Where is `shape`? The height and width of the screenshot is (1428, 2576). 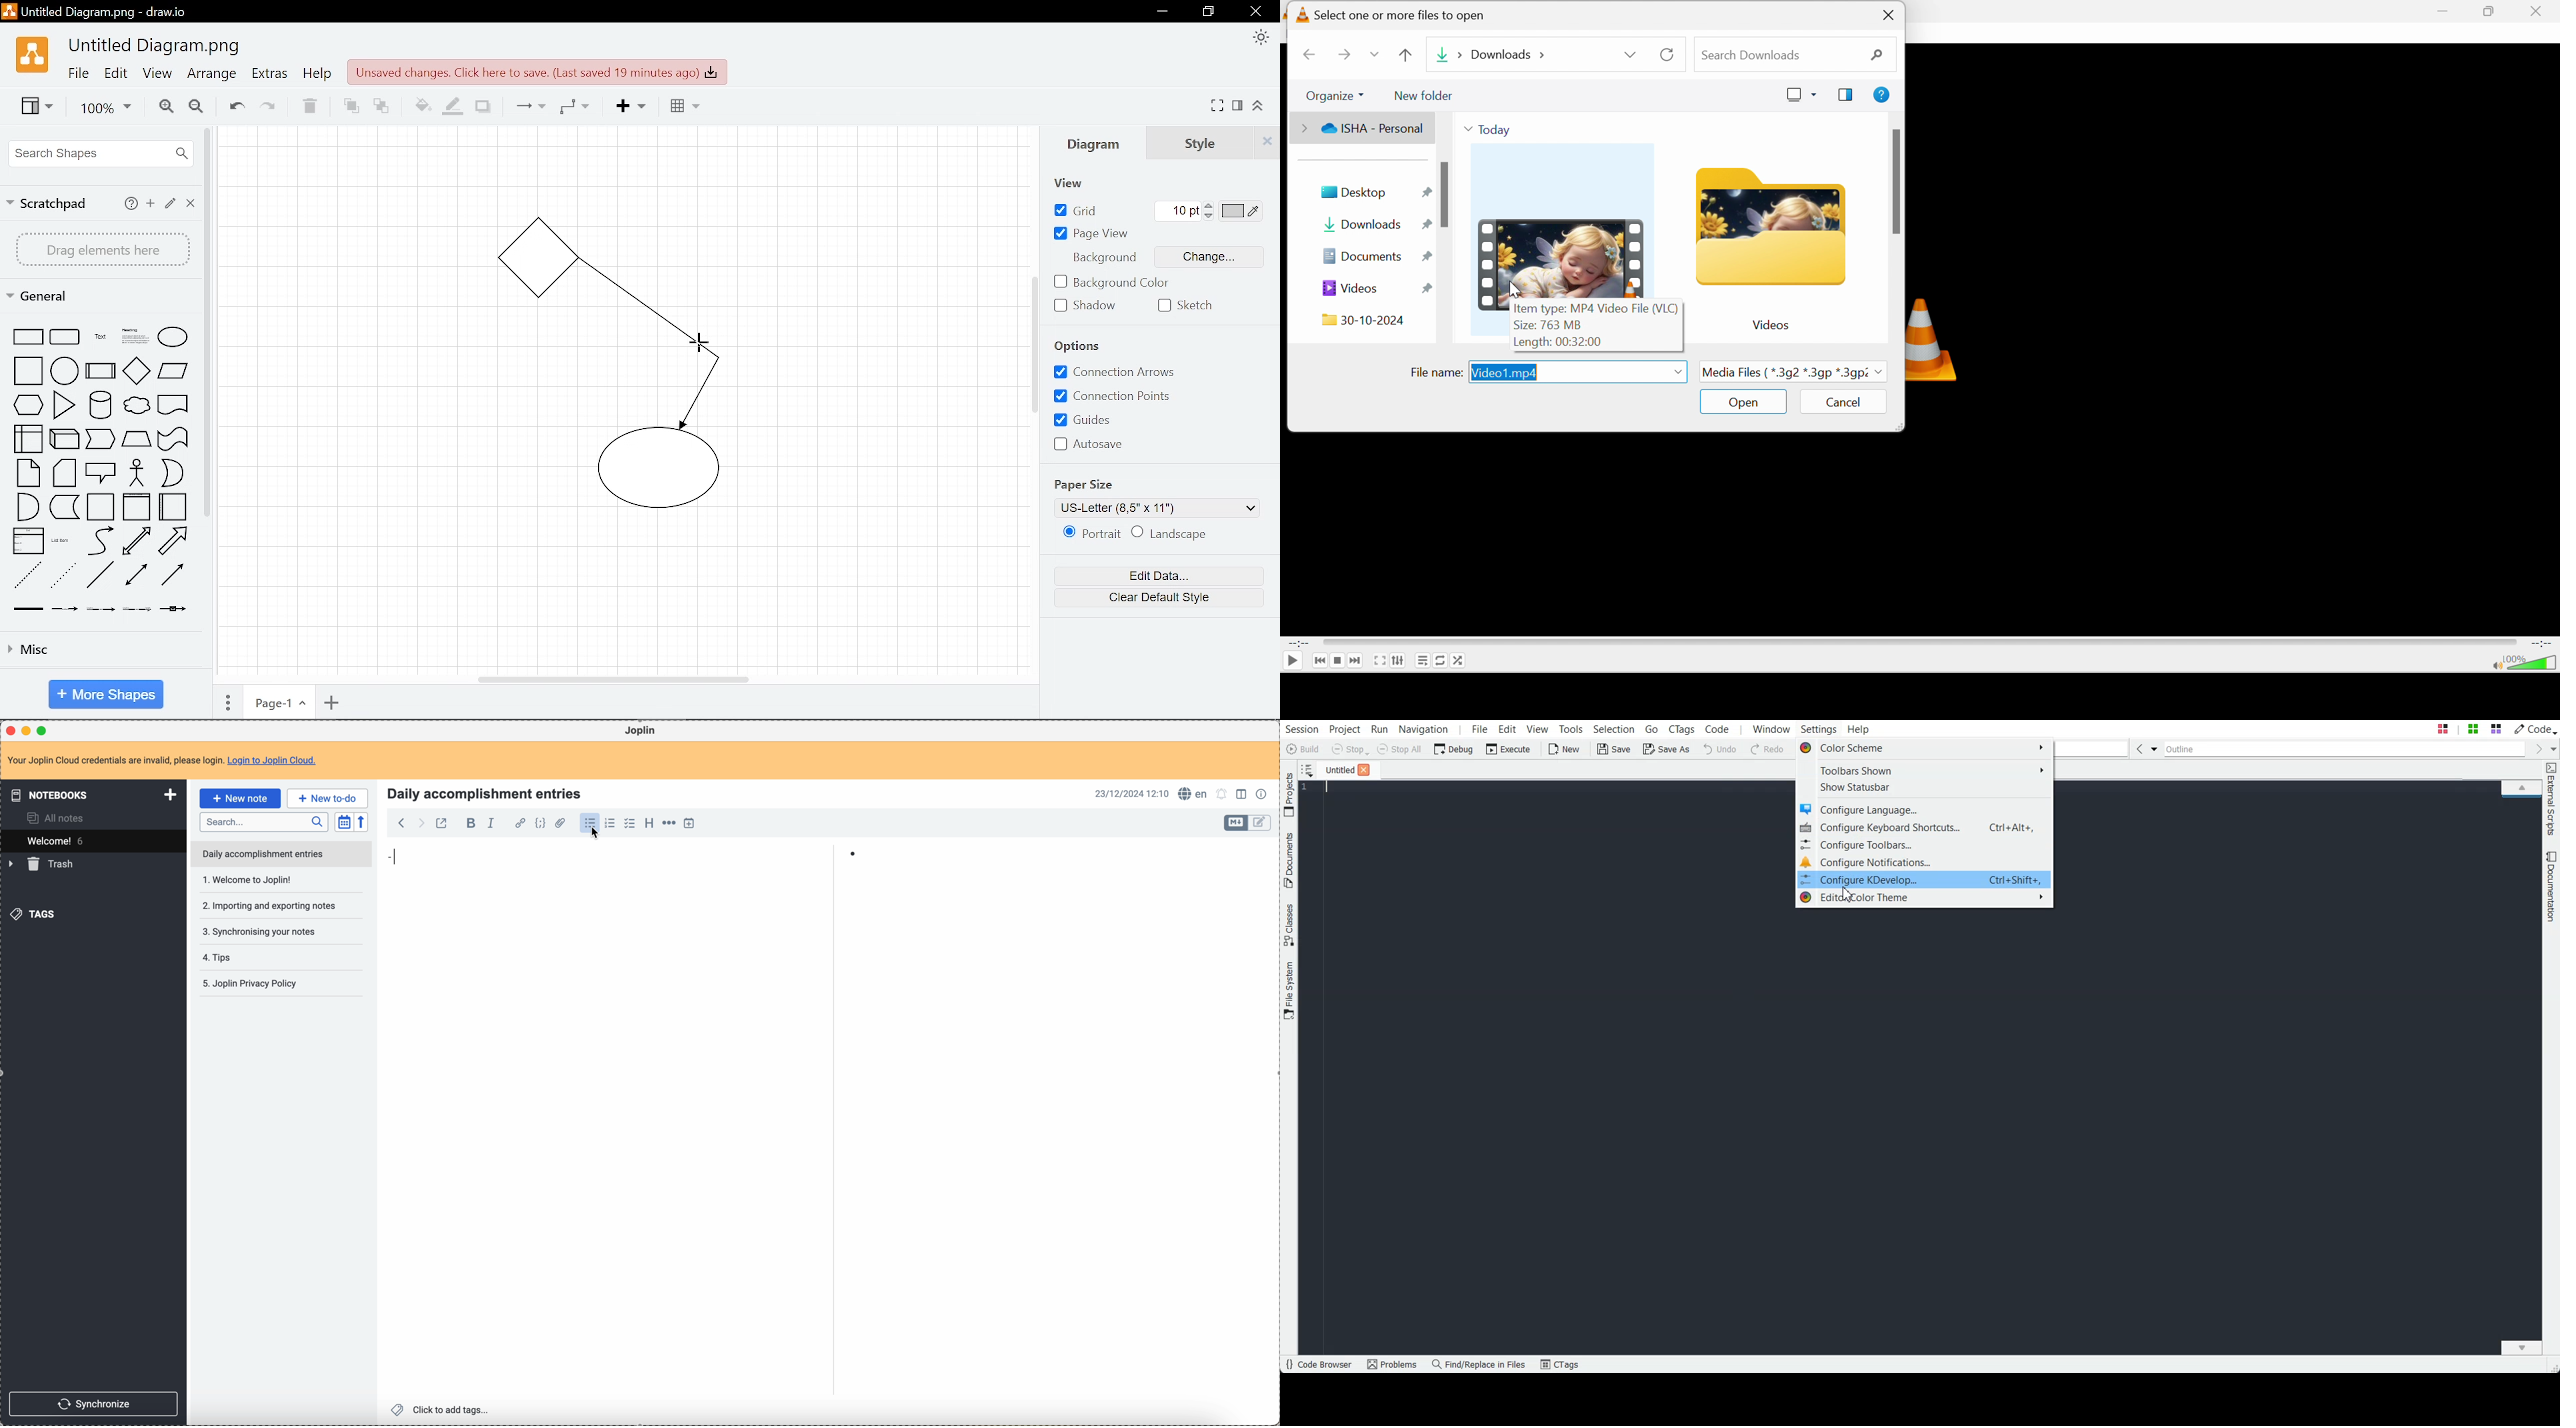 shape is located at coordinates (101, 440).